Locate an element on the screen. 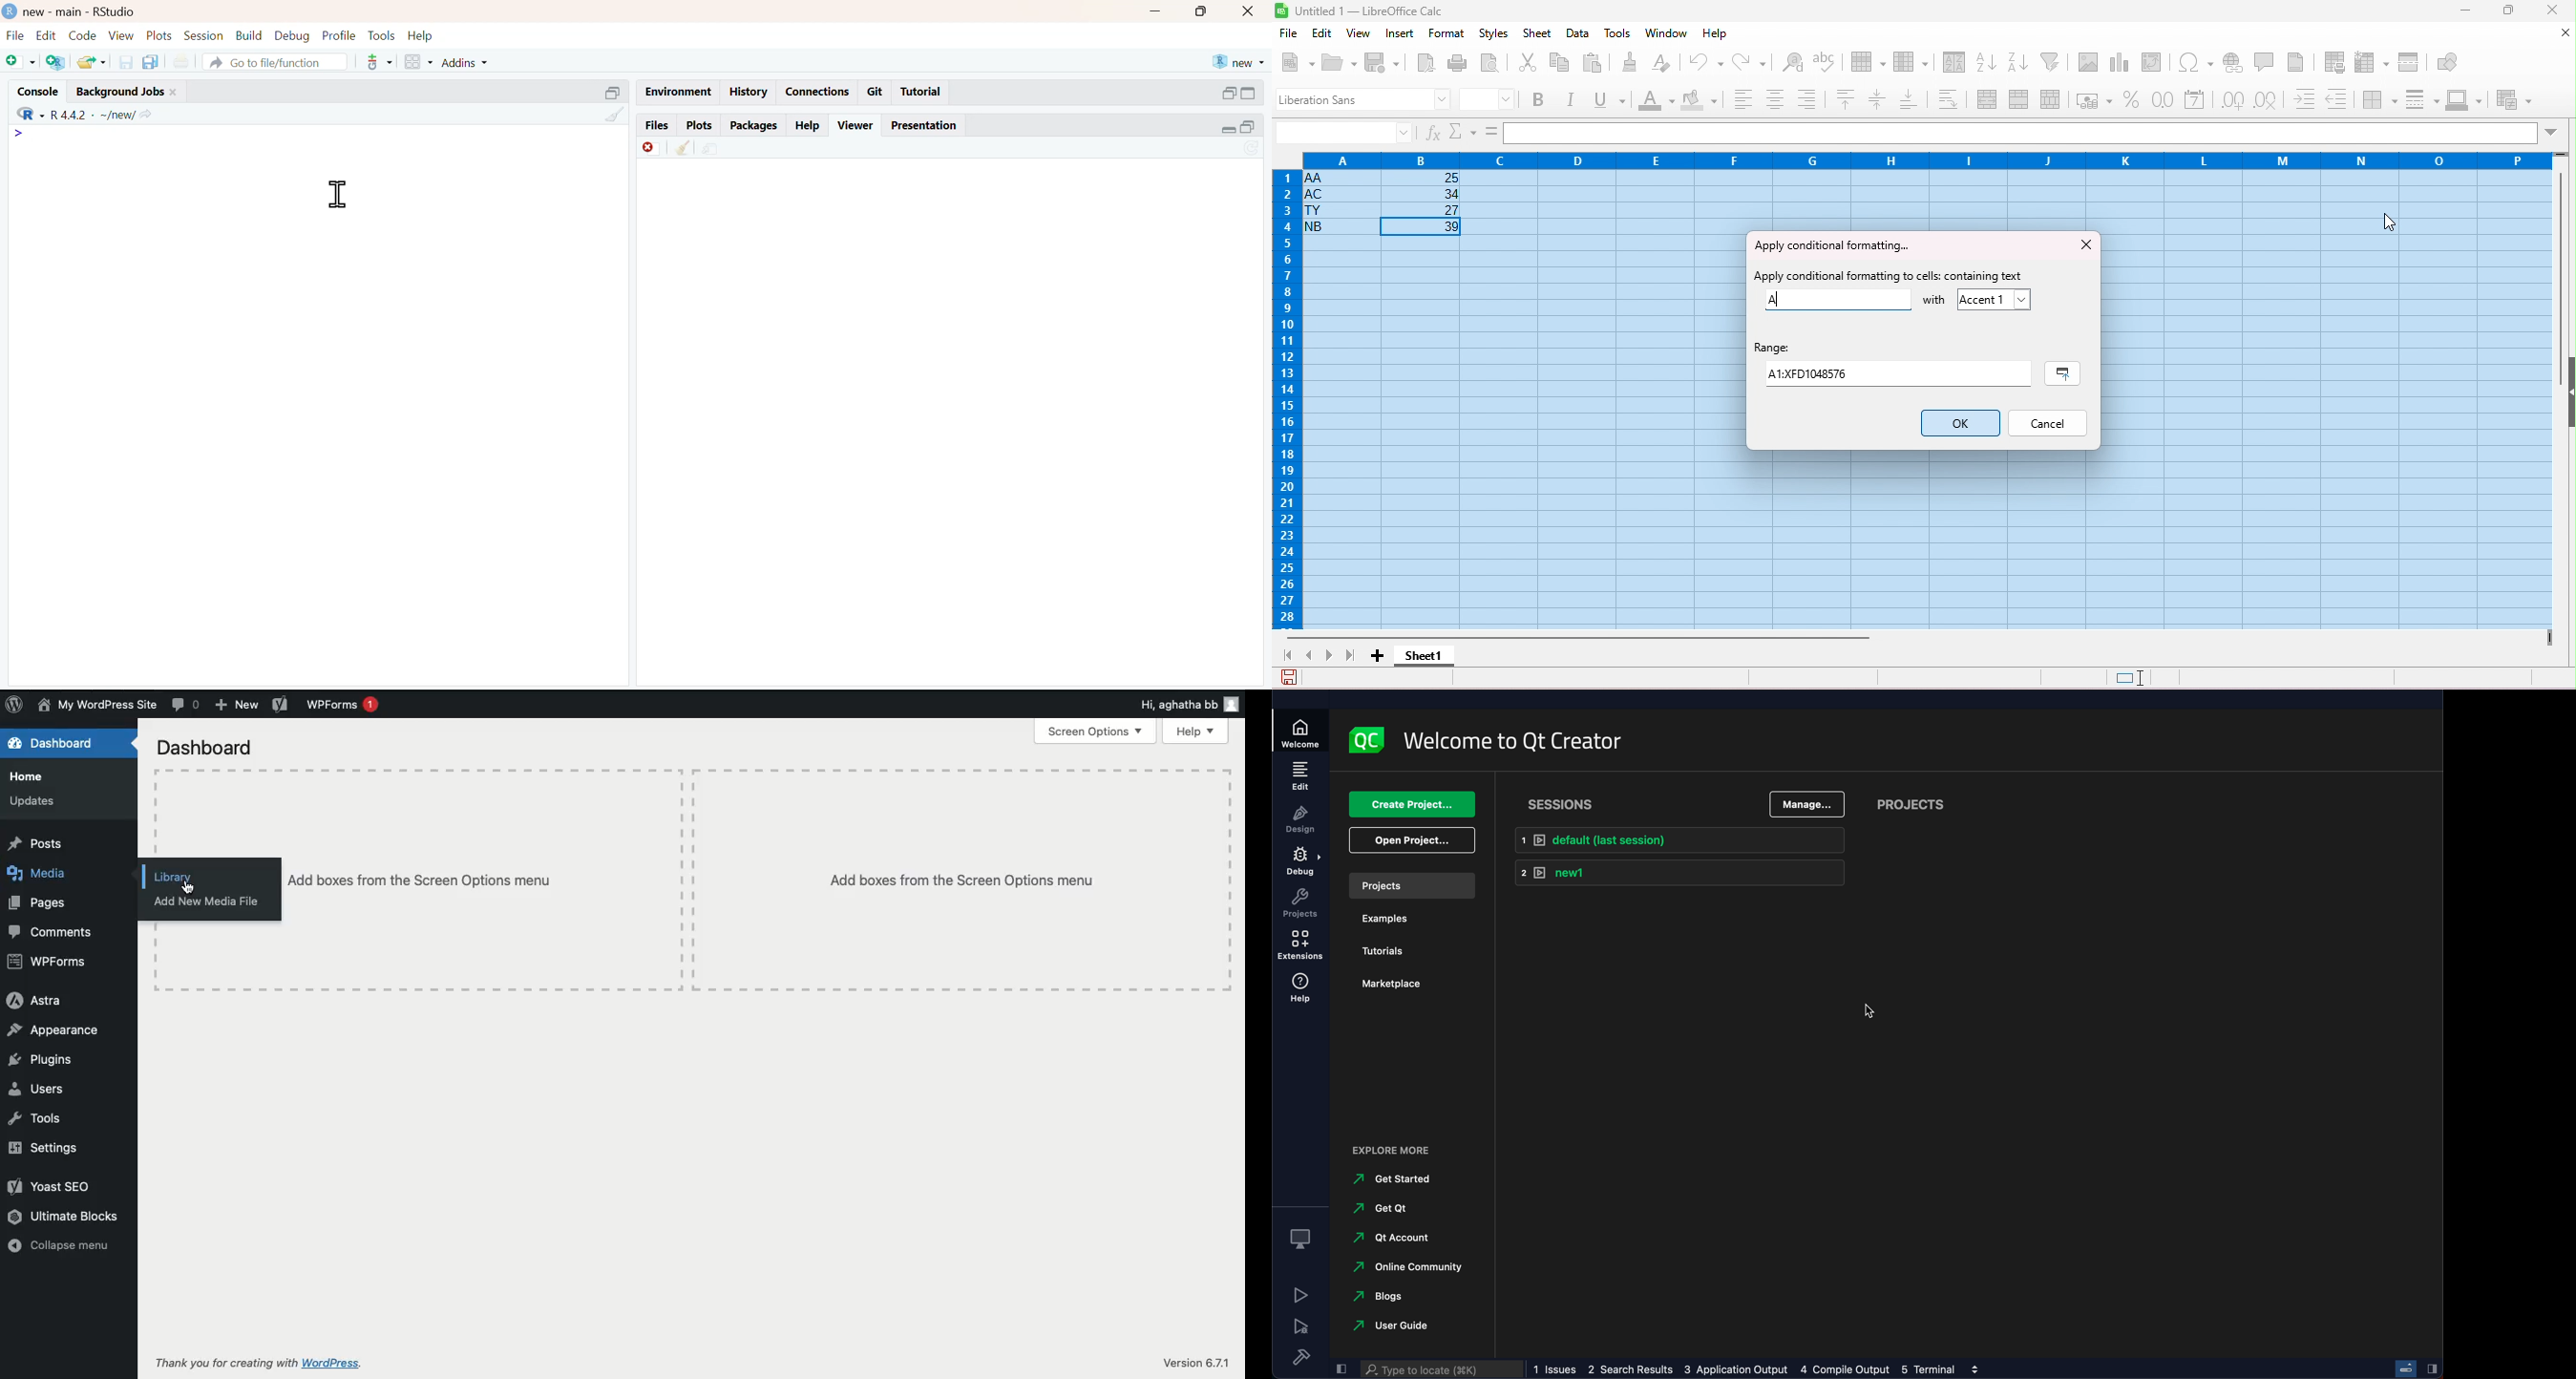 The height and width of the screenshot is (1400, 2576). border color is located at coordinates (2466, 99).